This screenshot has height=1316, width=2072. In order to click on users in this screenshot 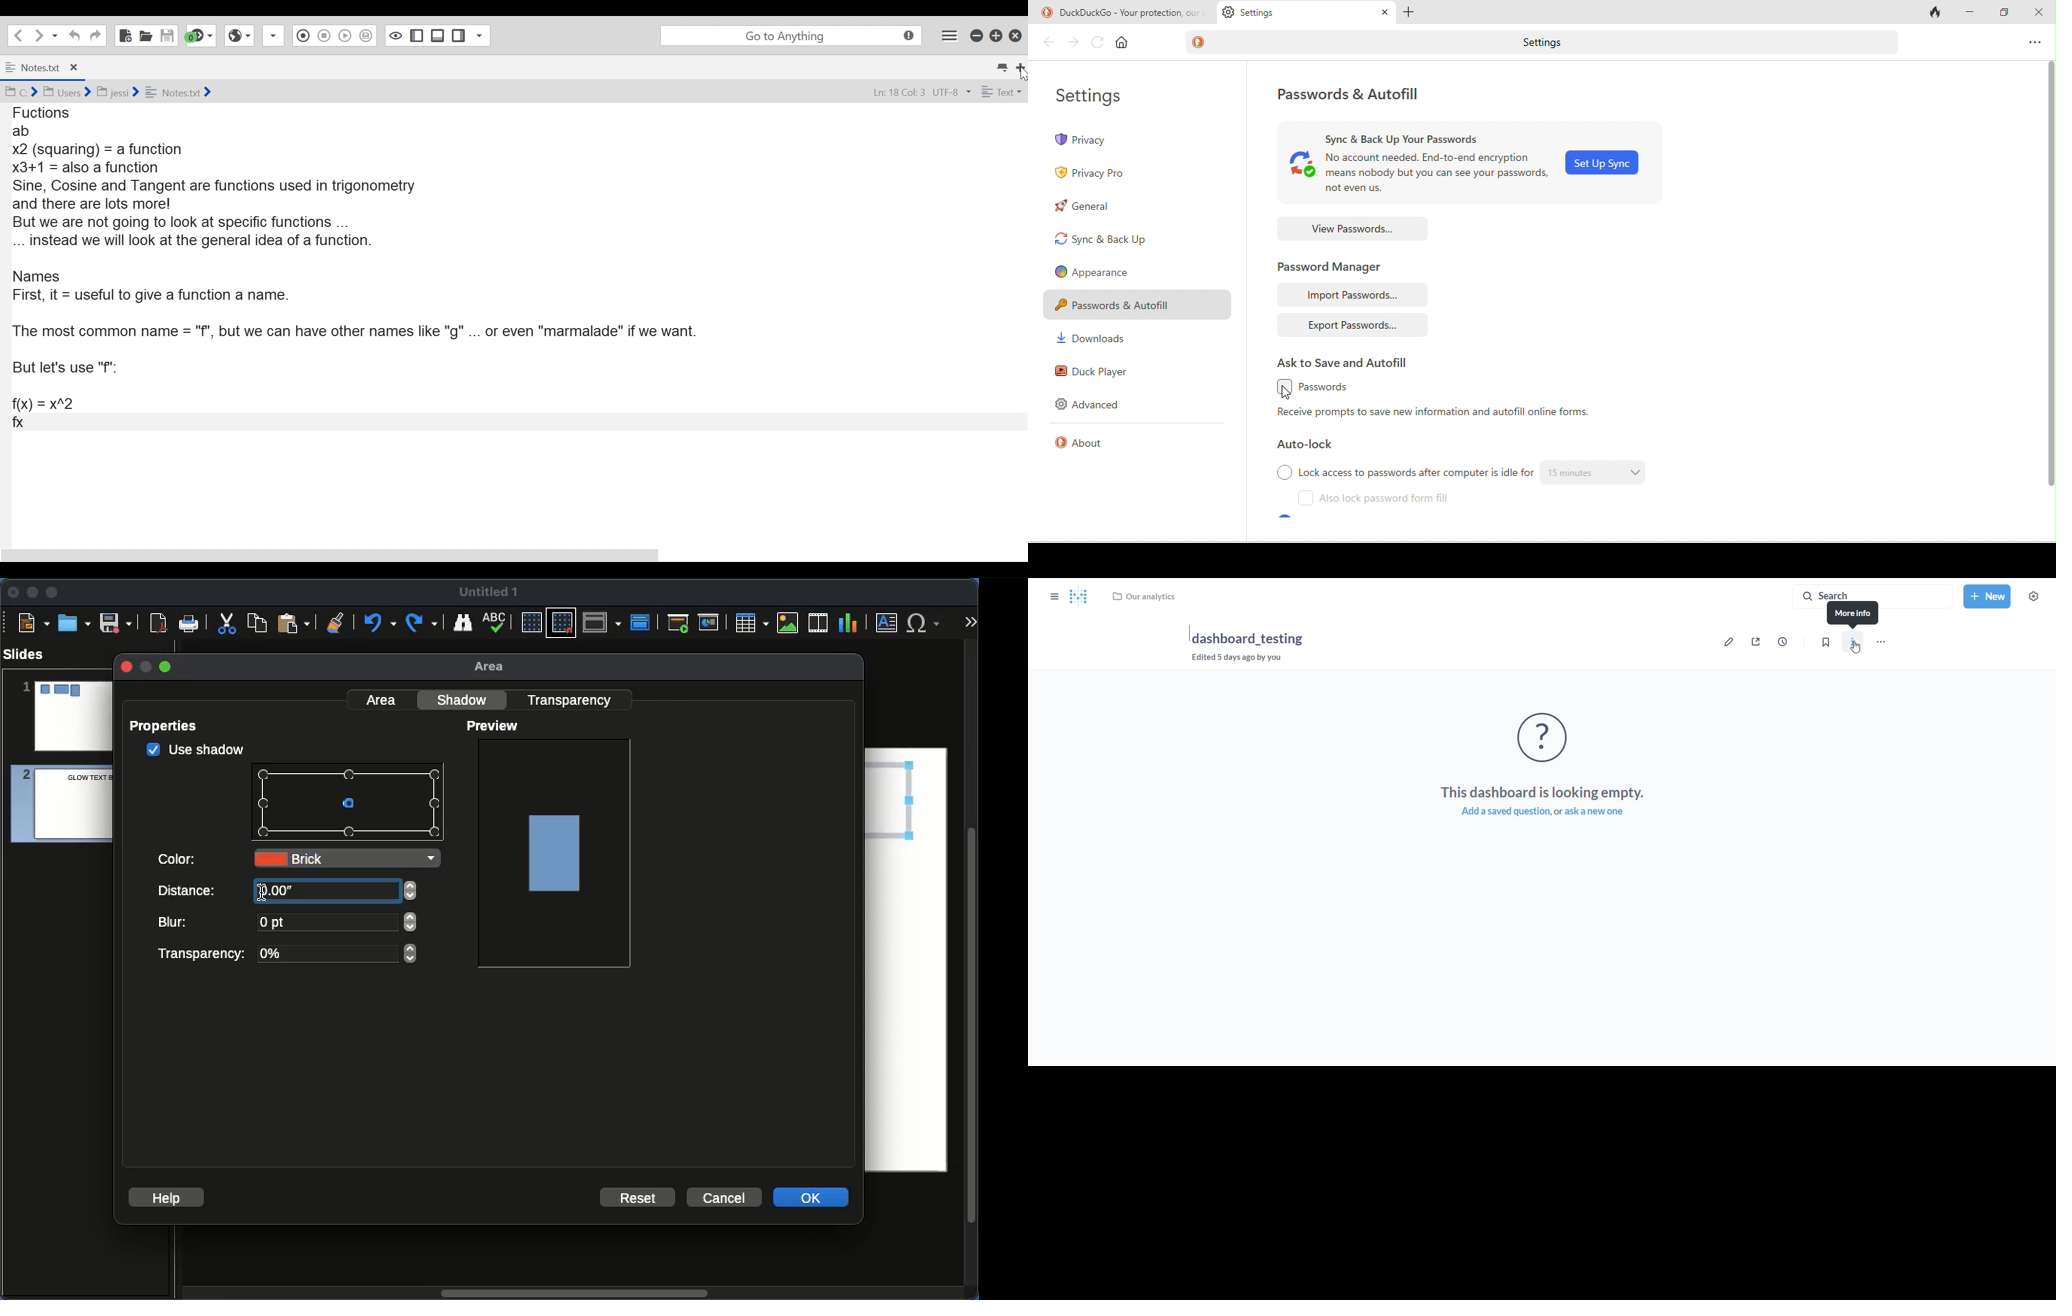, I will do `click(66, 92)`.